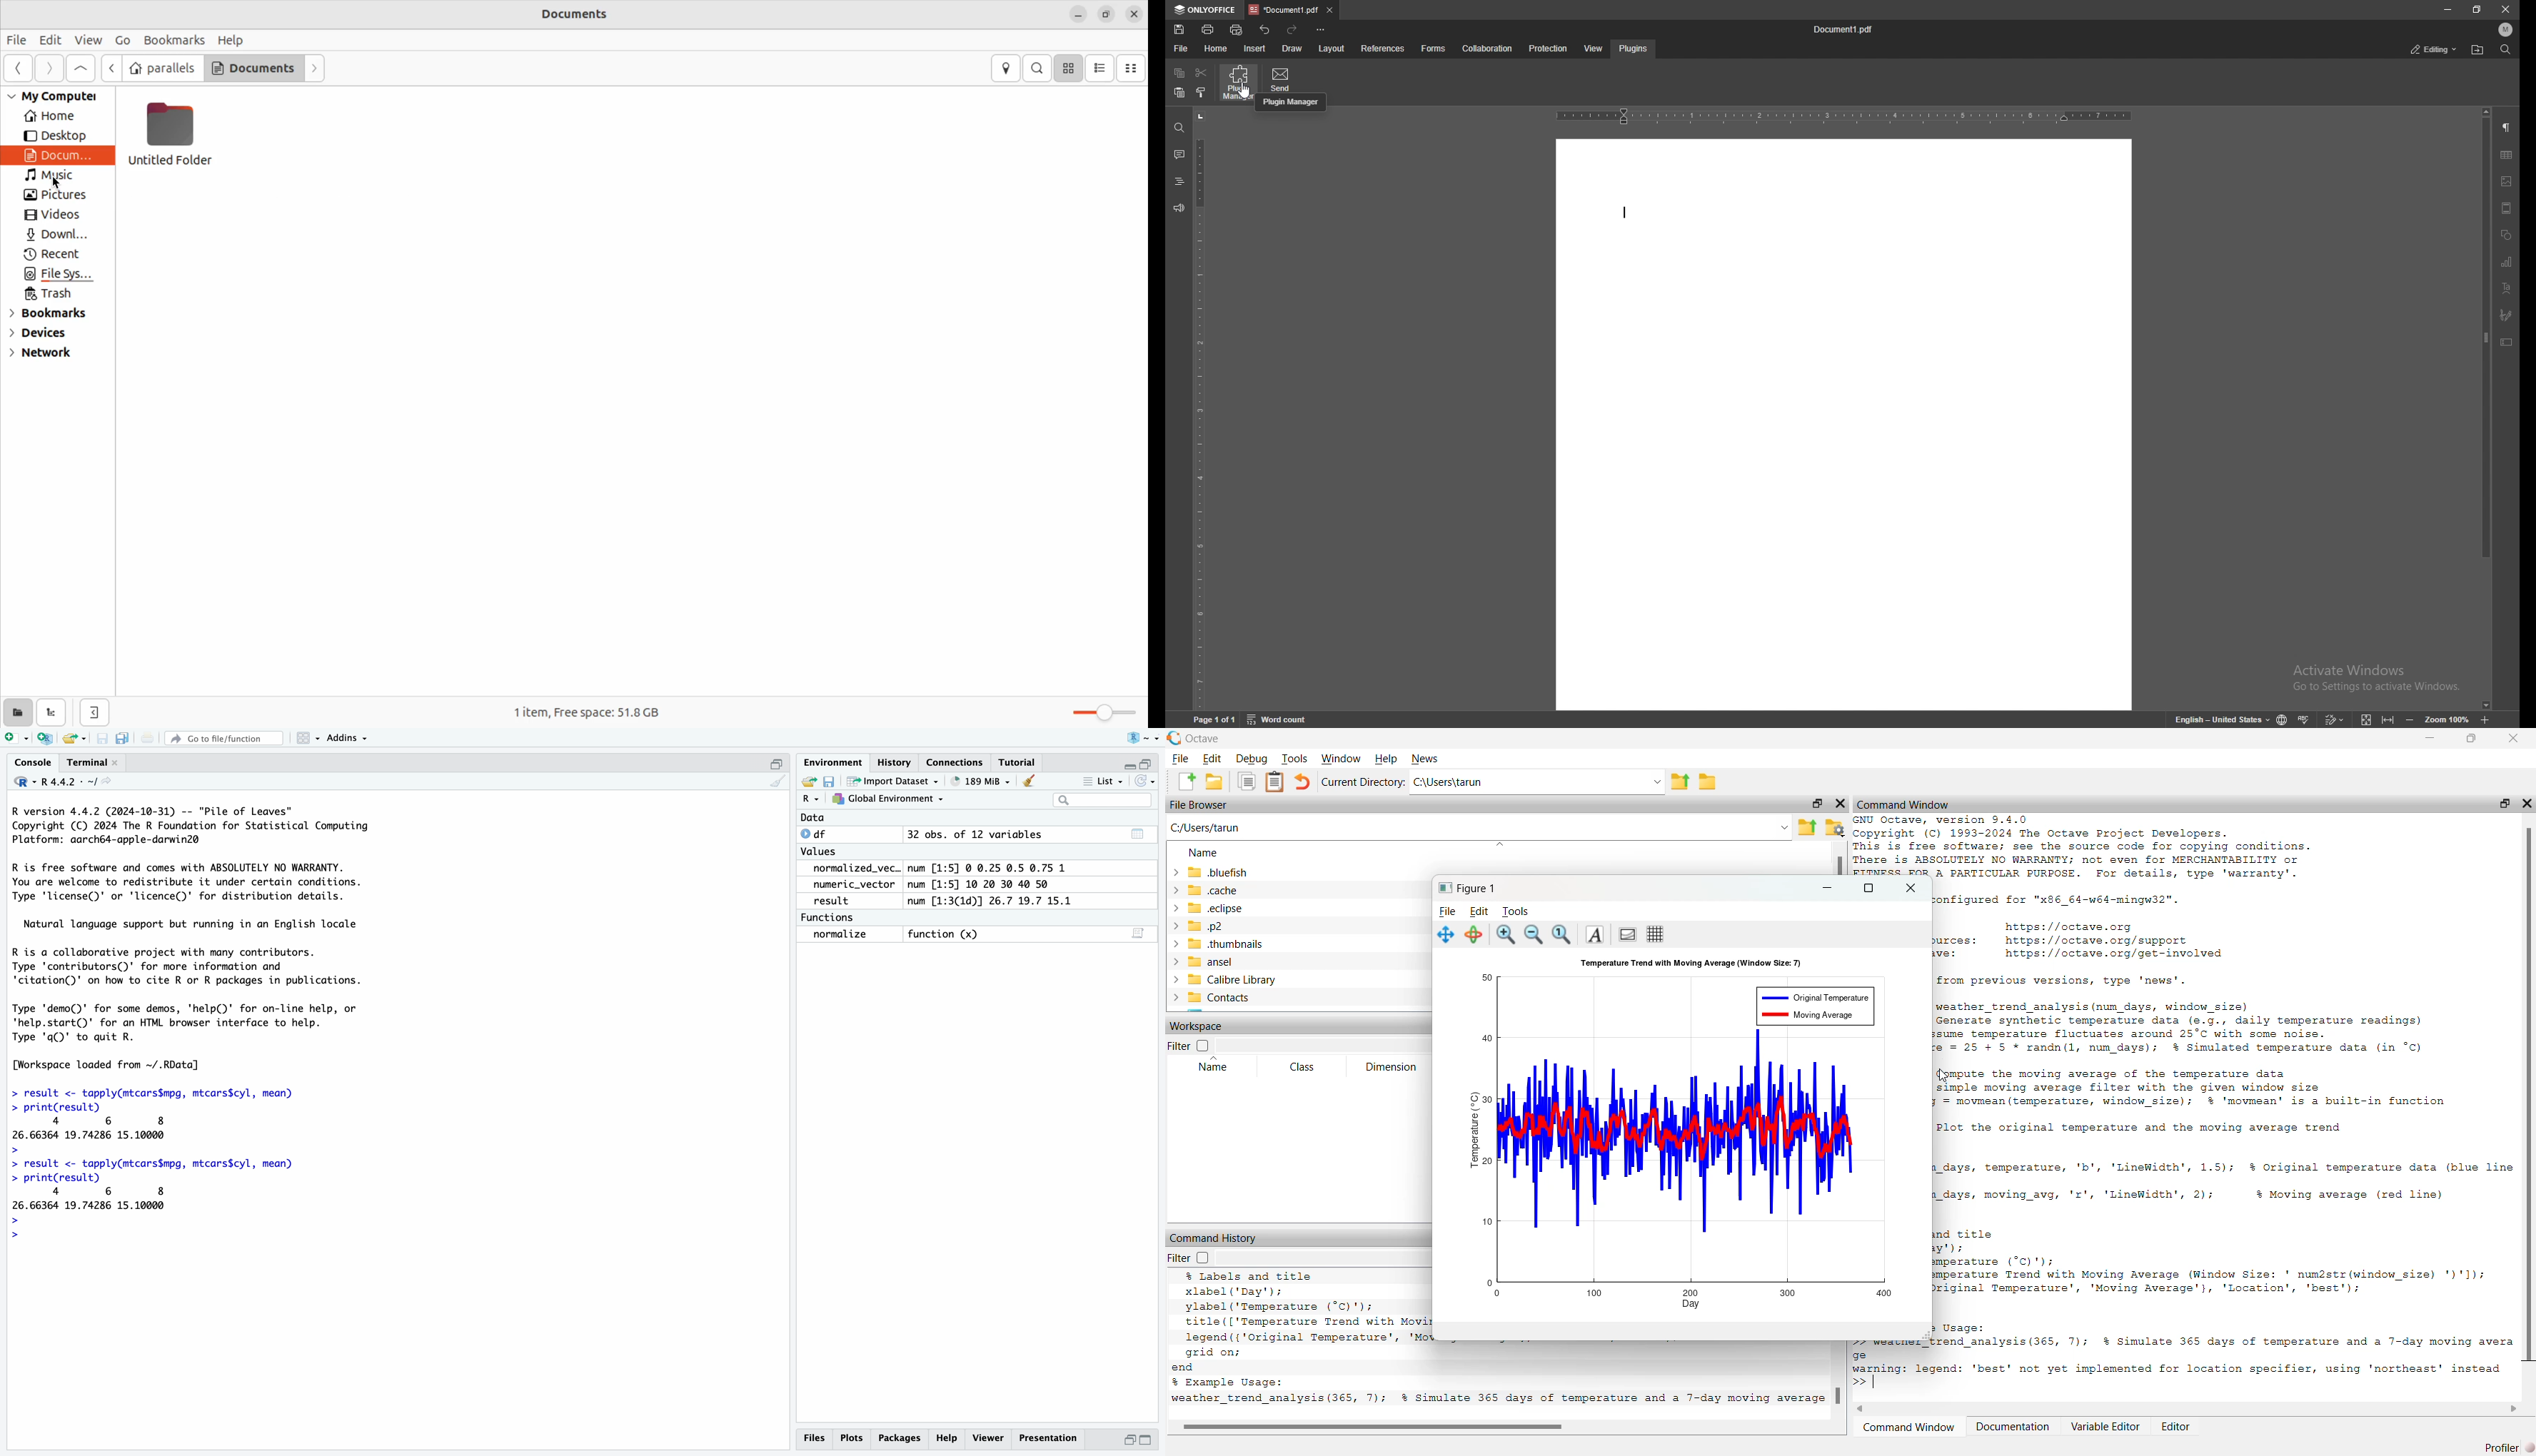 This screenshot has height=1456, width=2548. Describe the element at coordinates (1203, 92) in the screenshot. I see `copy style` at that location.